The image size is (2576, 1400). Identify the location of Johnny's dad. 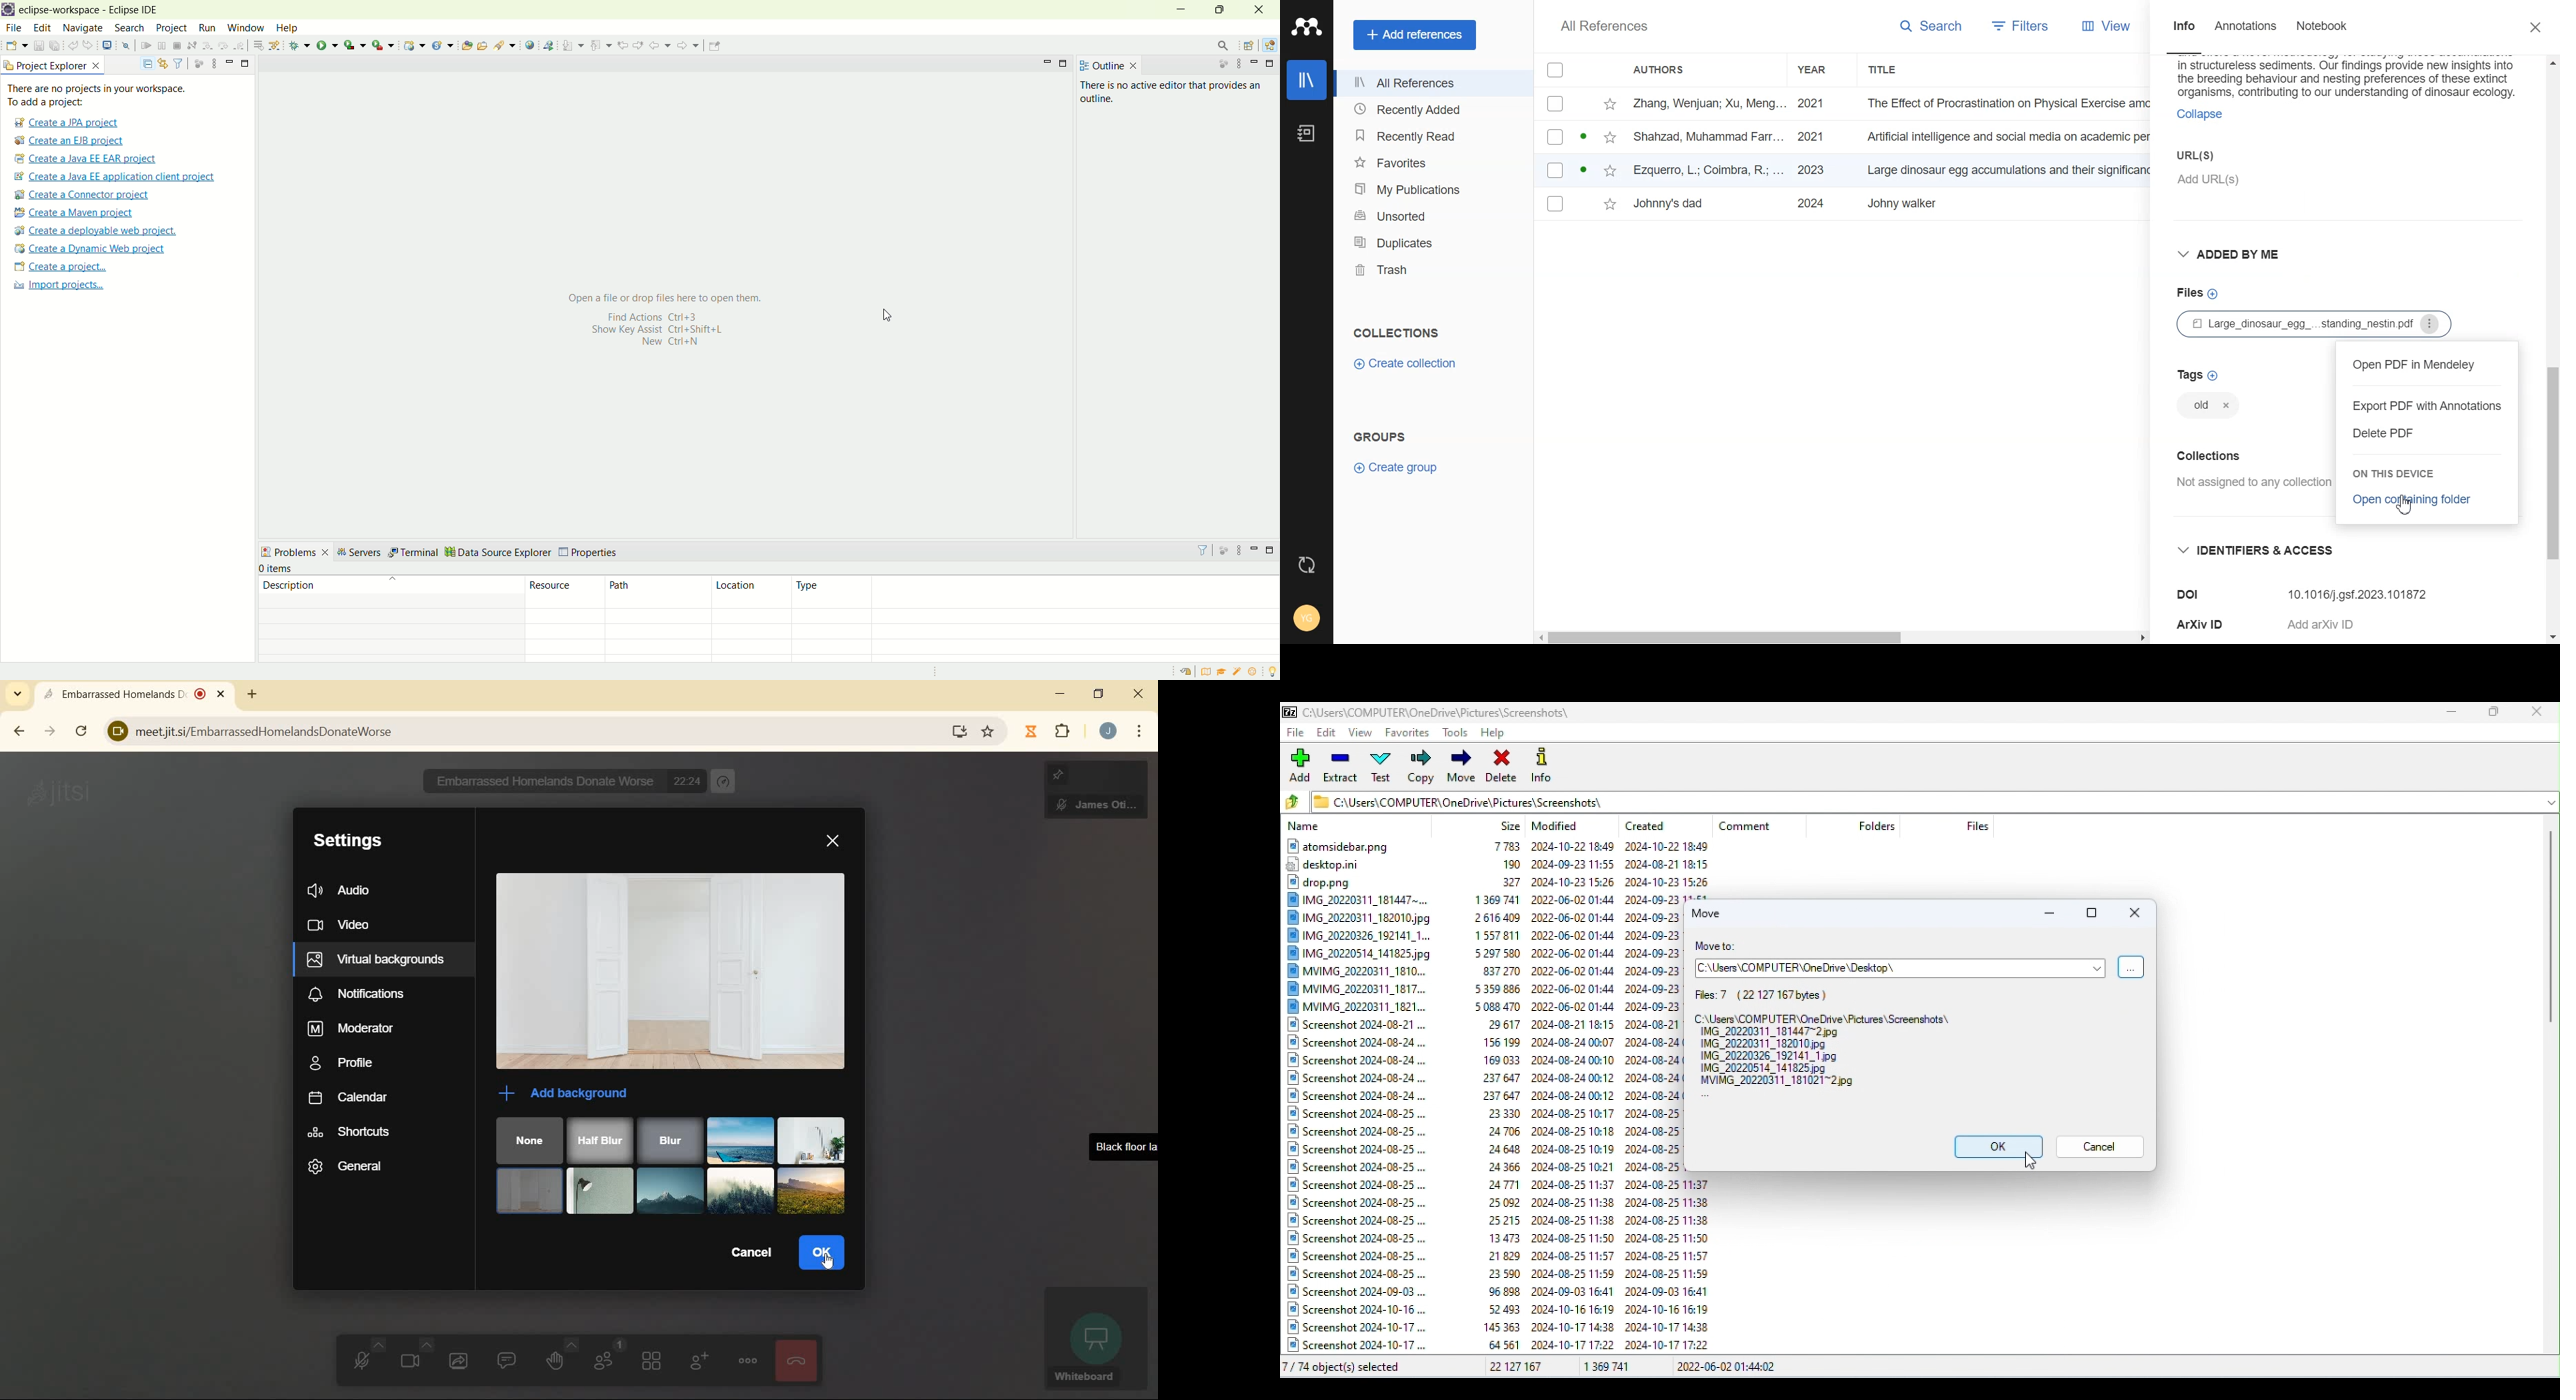
(1681, 203).